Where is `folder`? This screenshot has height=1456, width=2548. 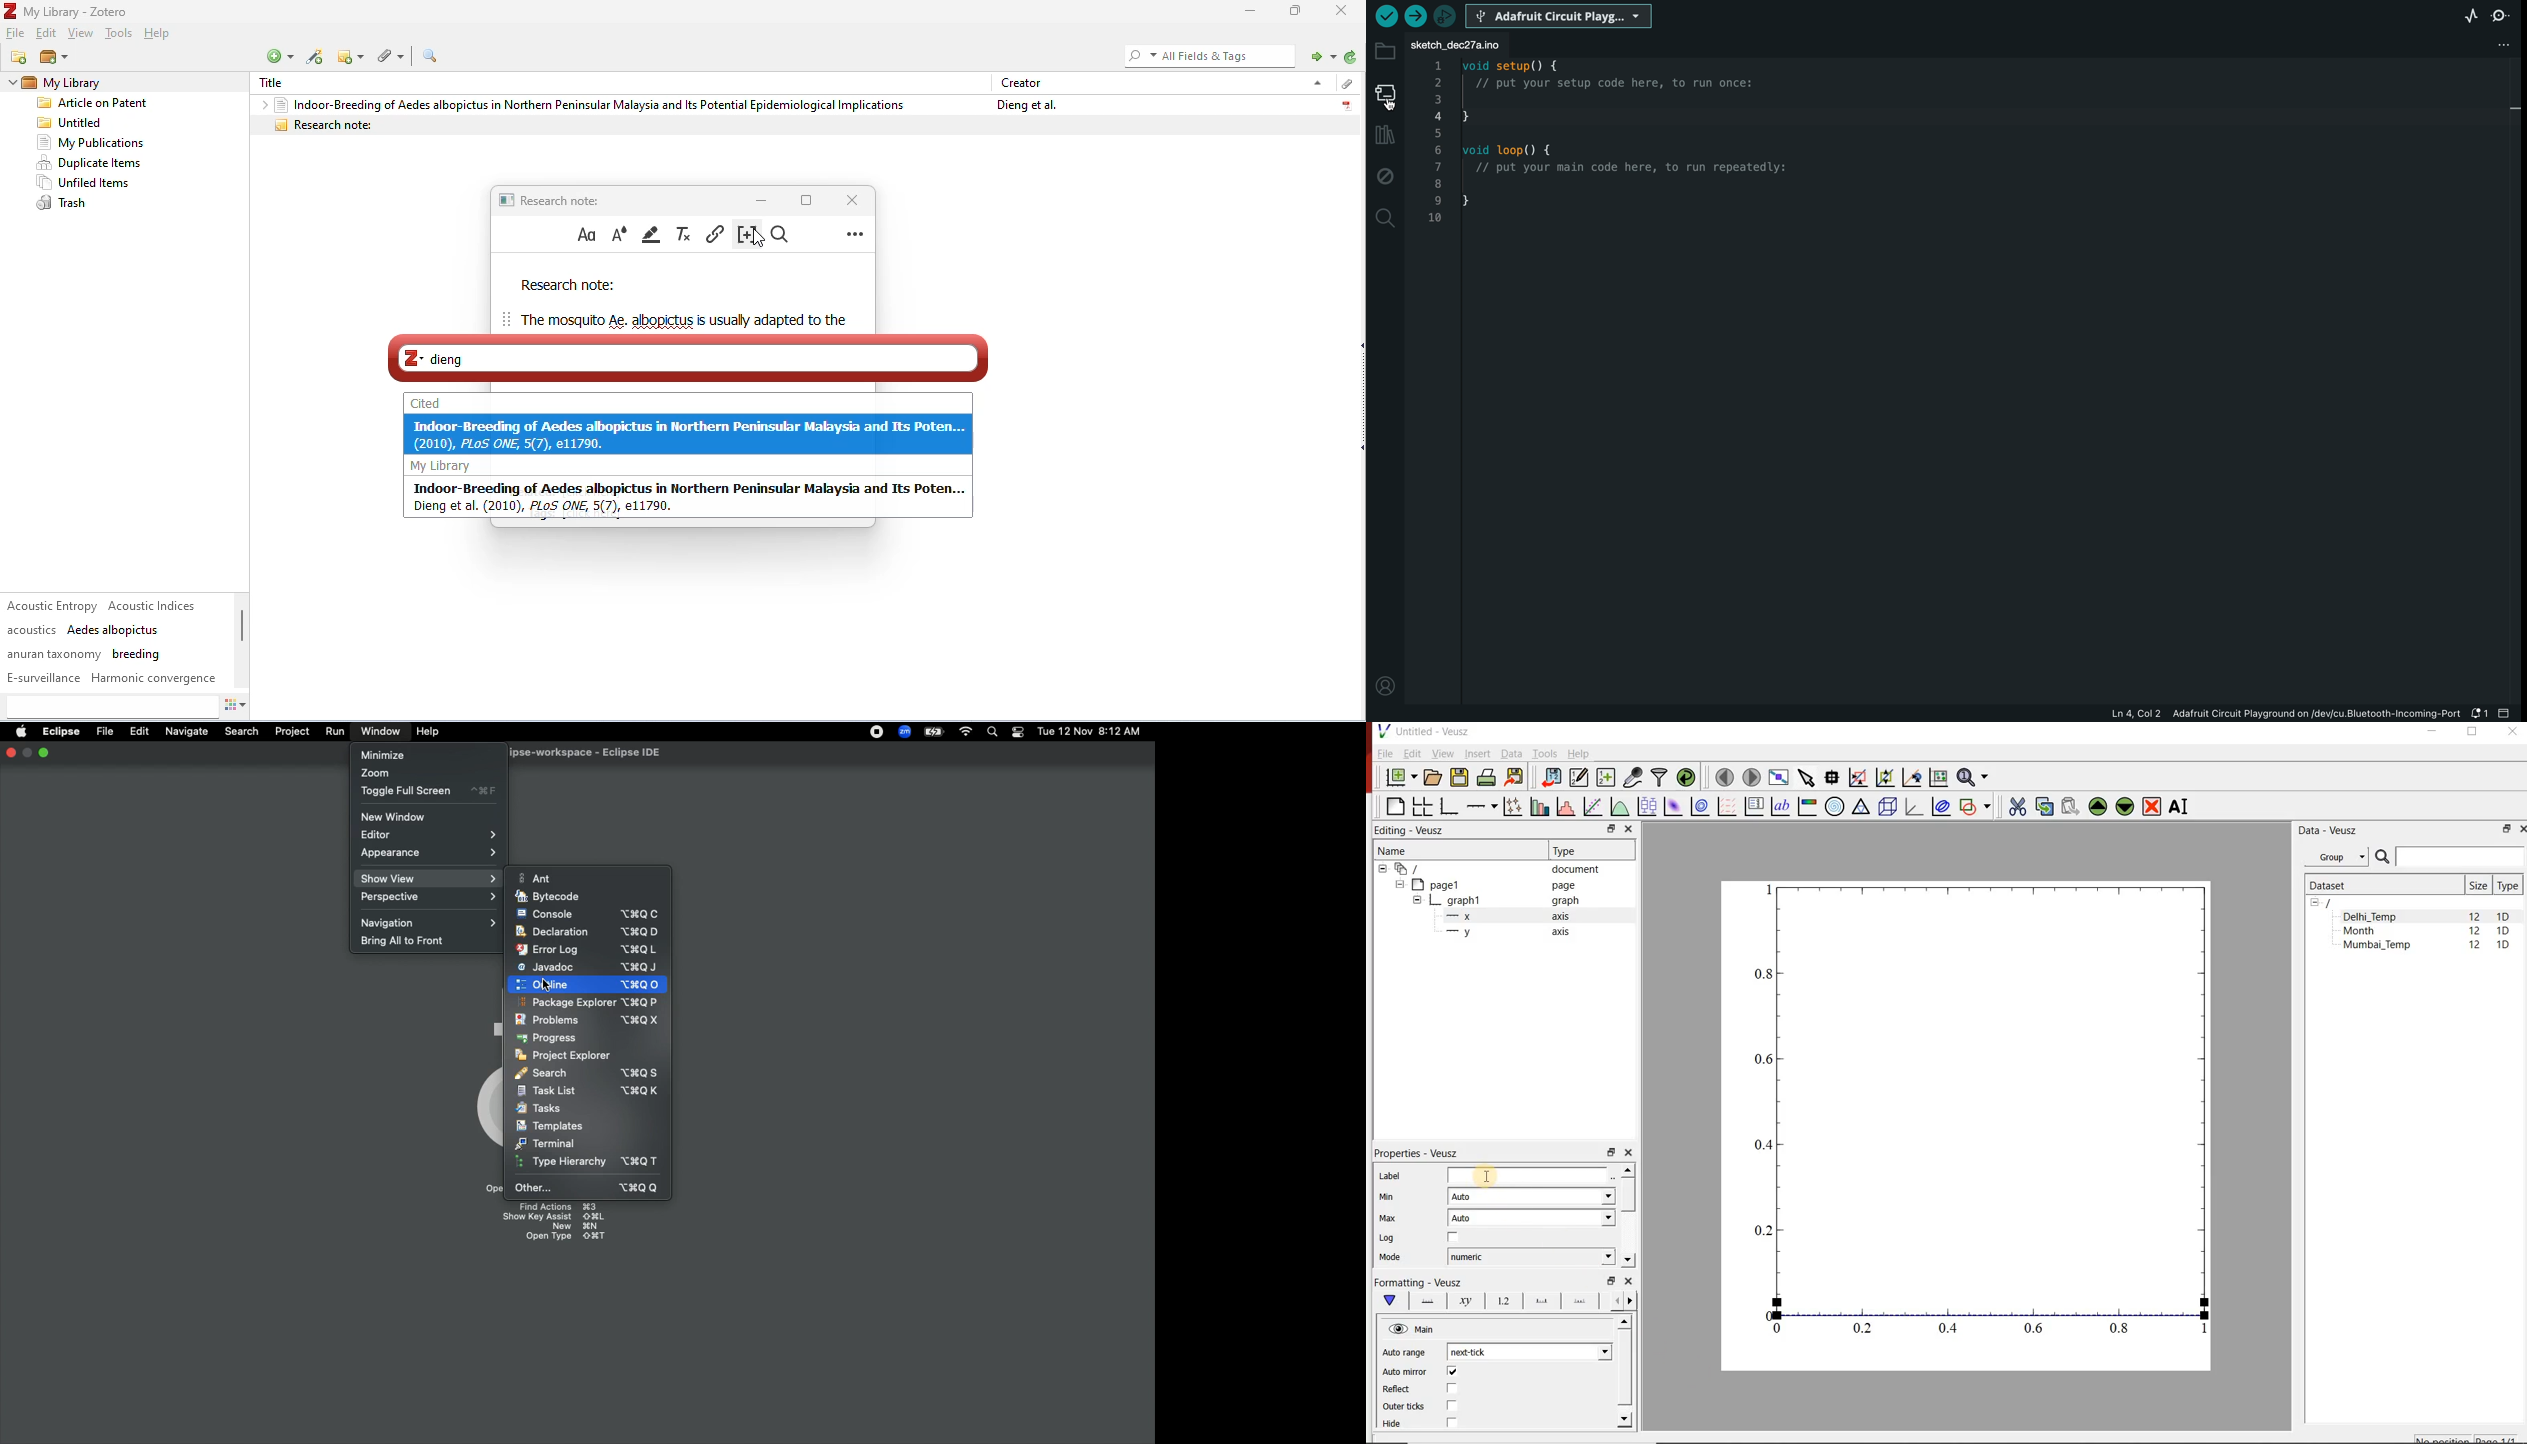 folder is located at coordinates (1384, 51).